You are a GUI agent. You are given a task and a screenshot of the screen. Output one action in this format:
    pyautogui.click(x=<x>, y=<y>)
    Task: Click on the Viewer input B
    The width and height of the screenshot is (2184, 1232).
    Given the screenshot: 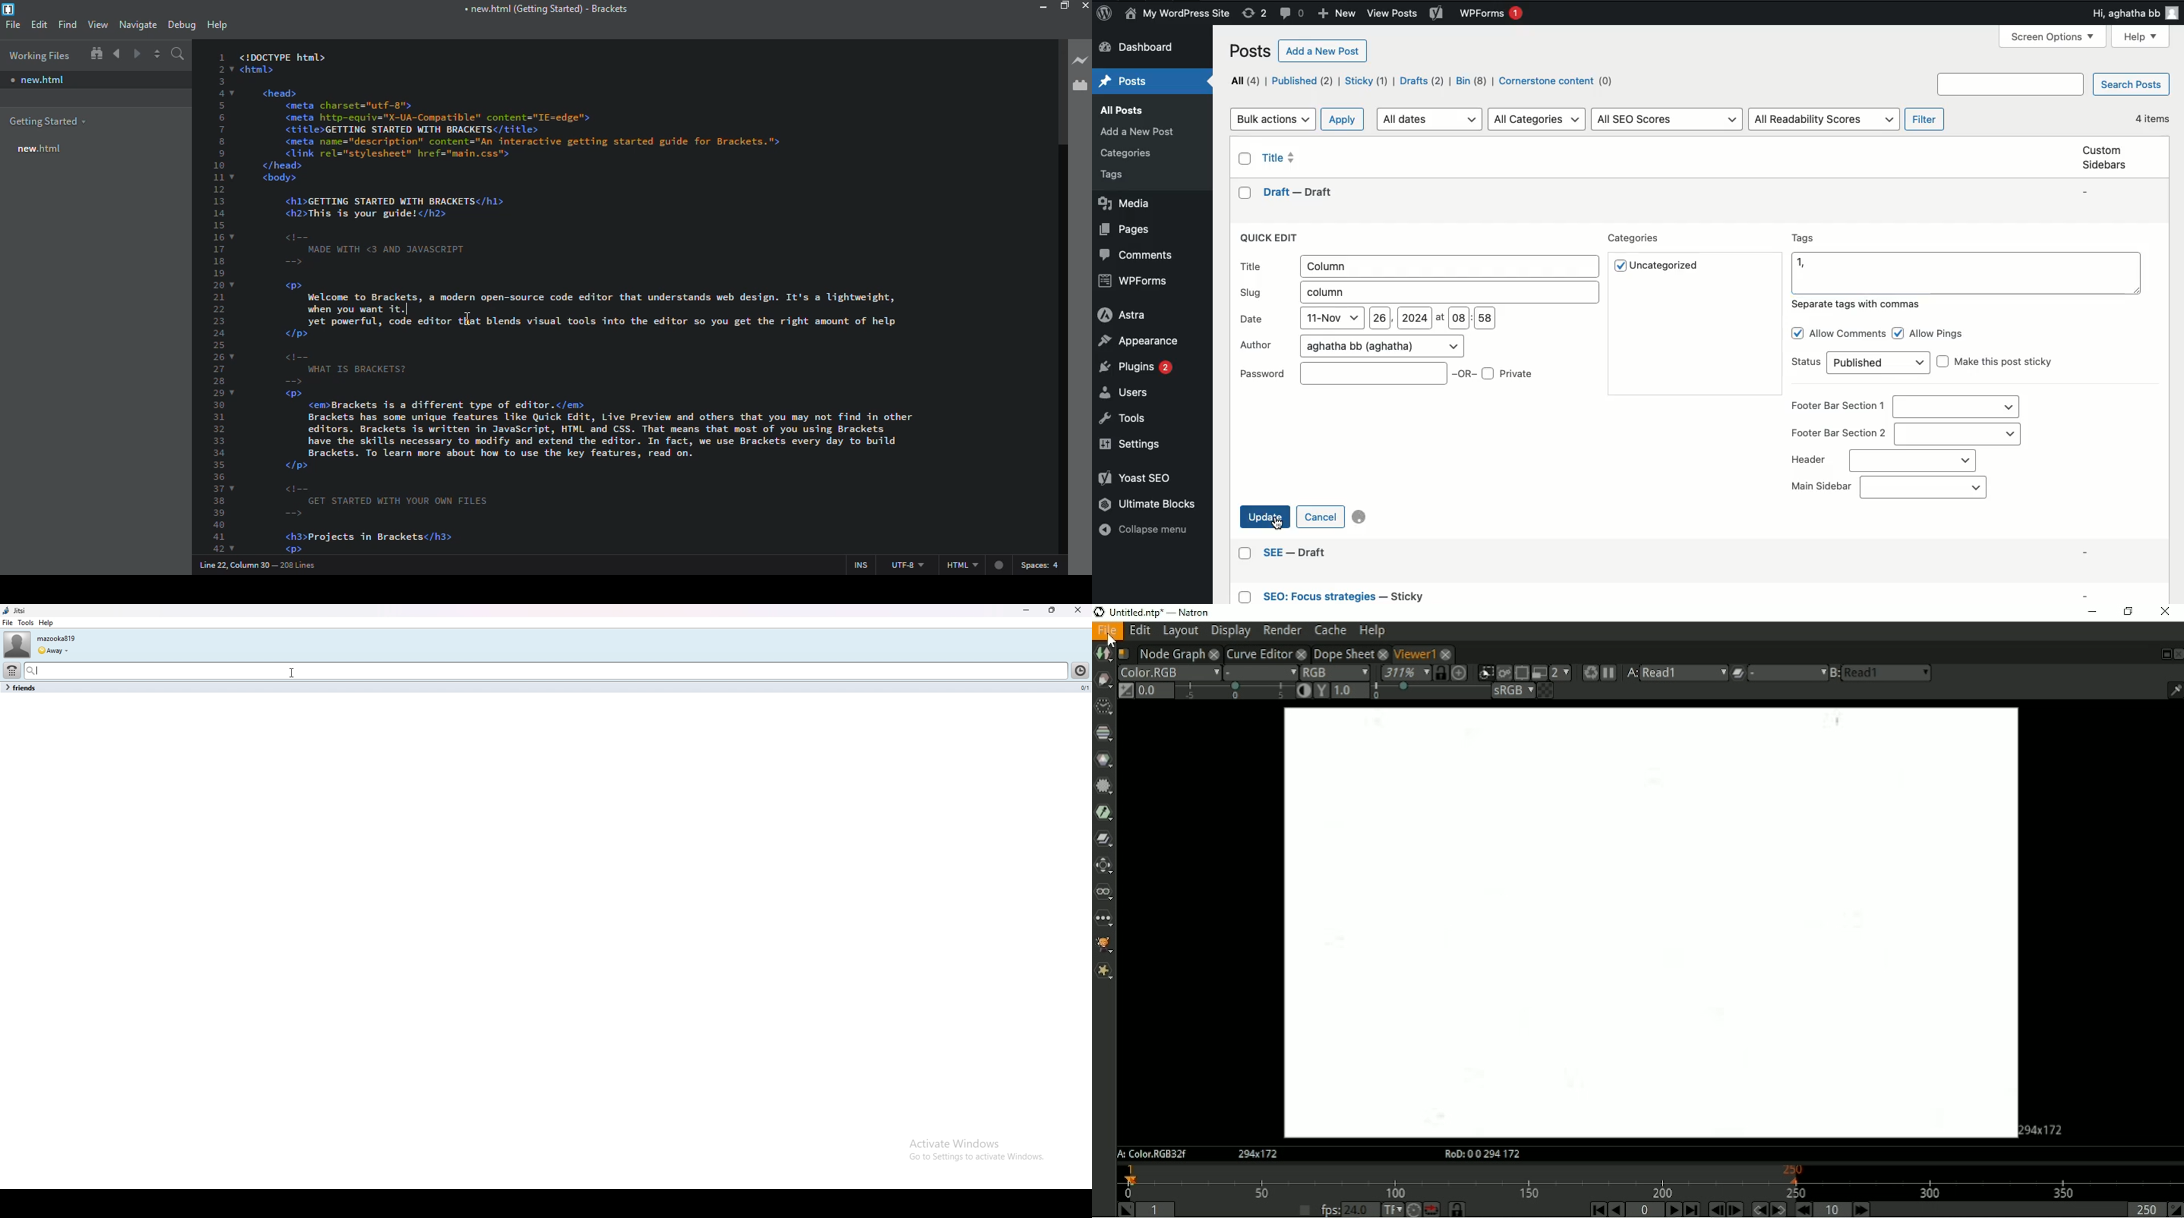 What is the action you would take?
    pyautogui.click(x=1835, y=674)
    